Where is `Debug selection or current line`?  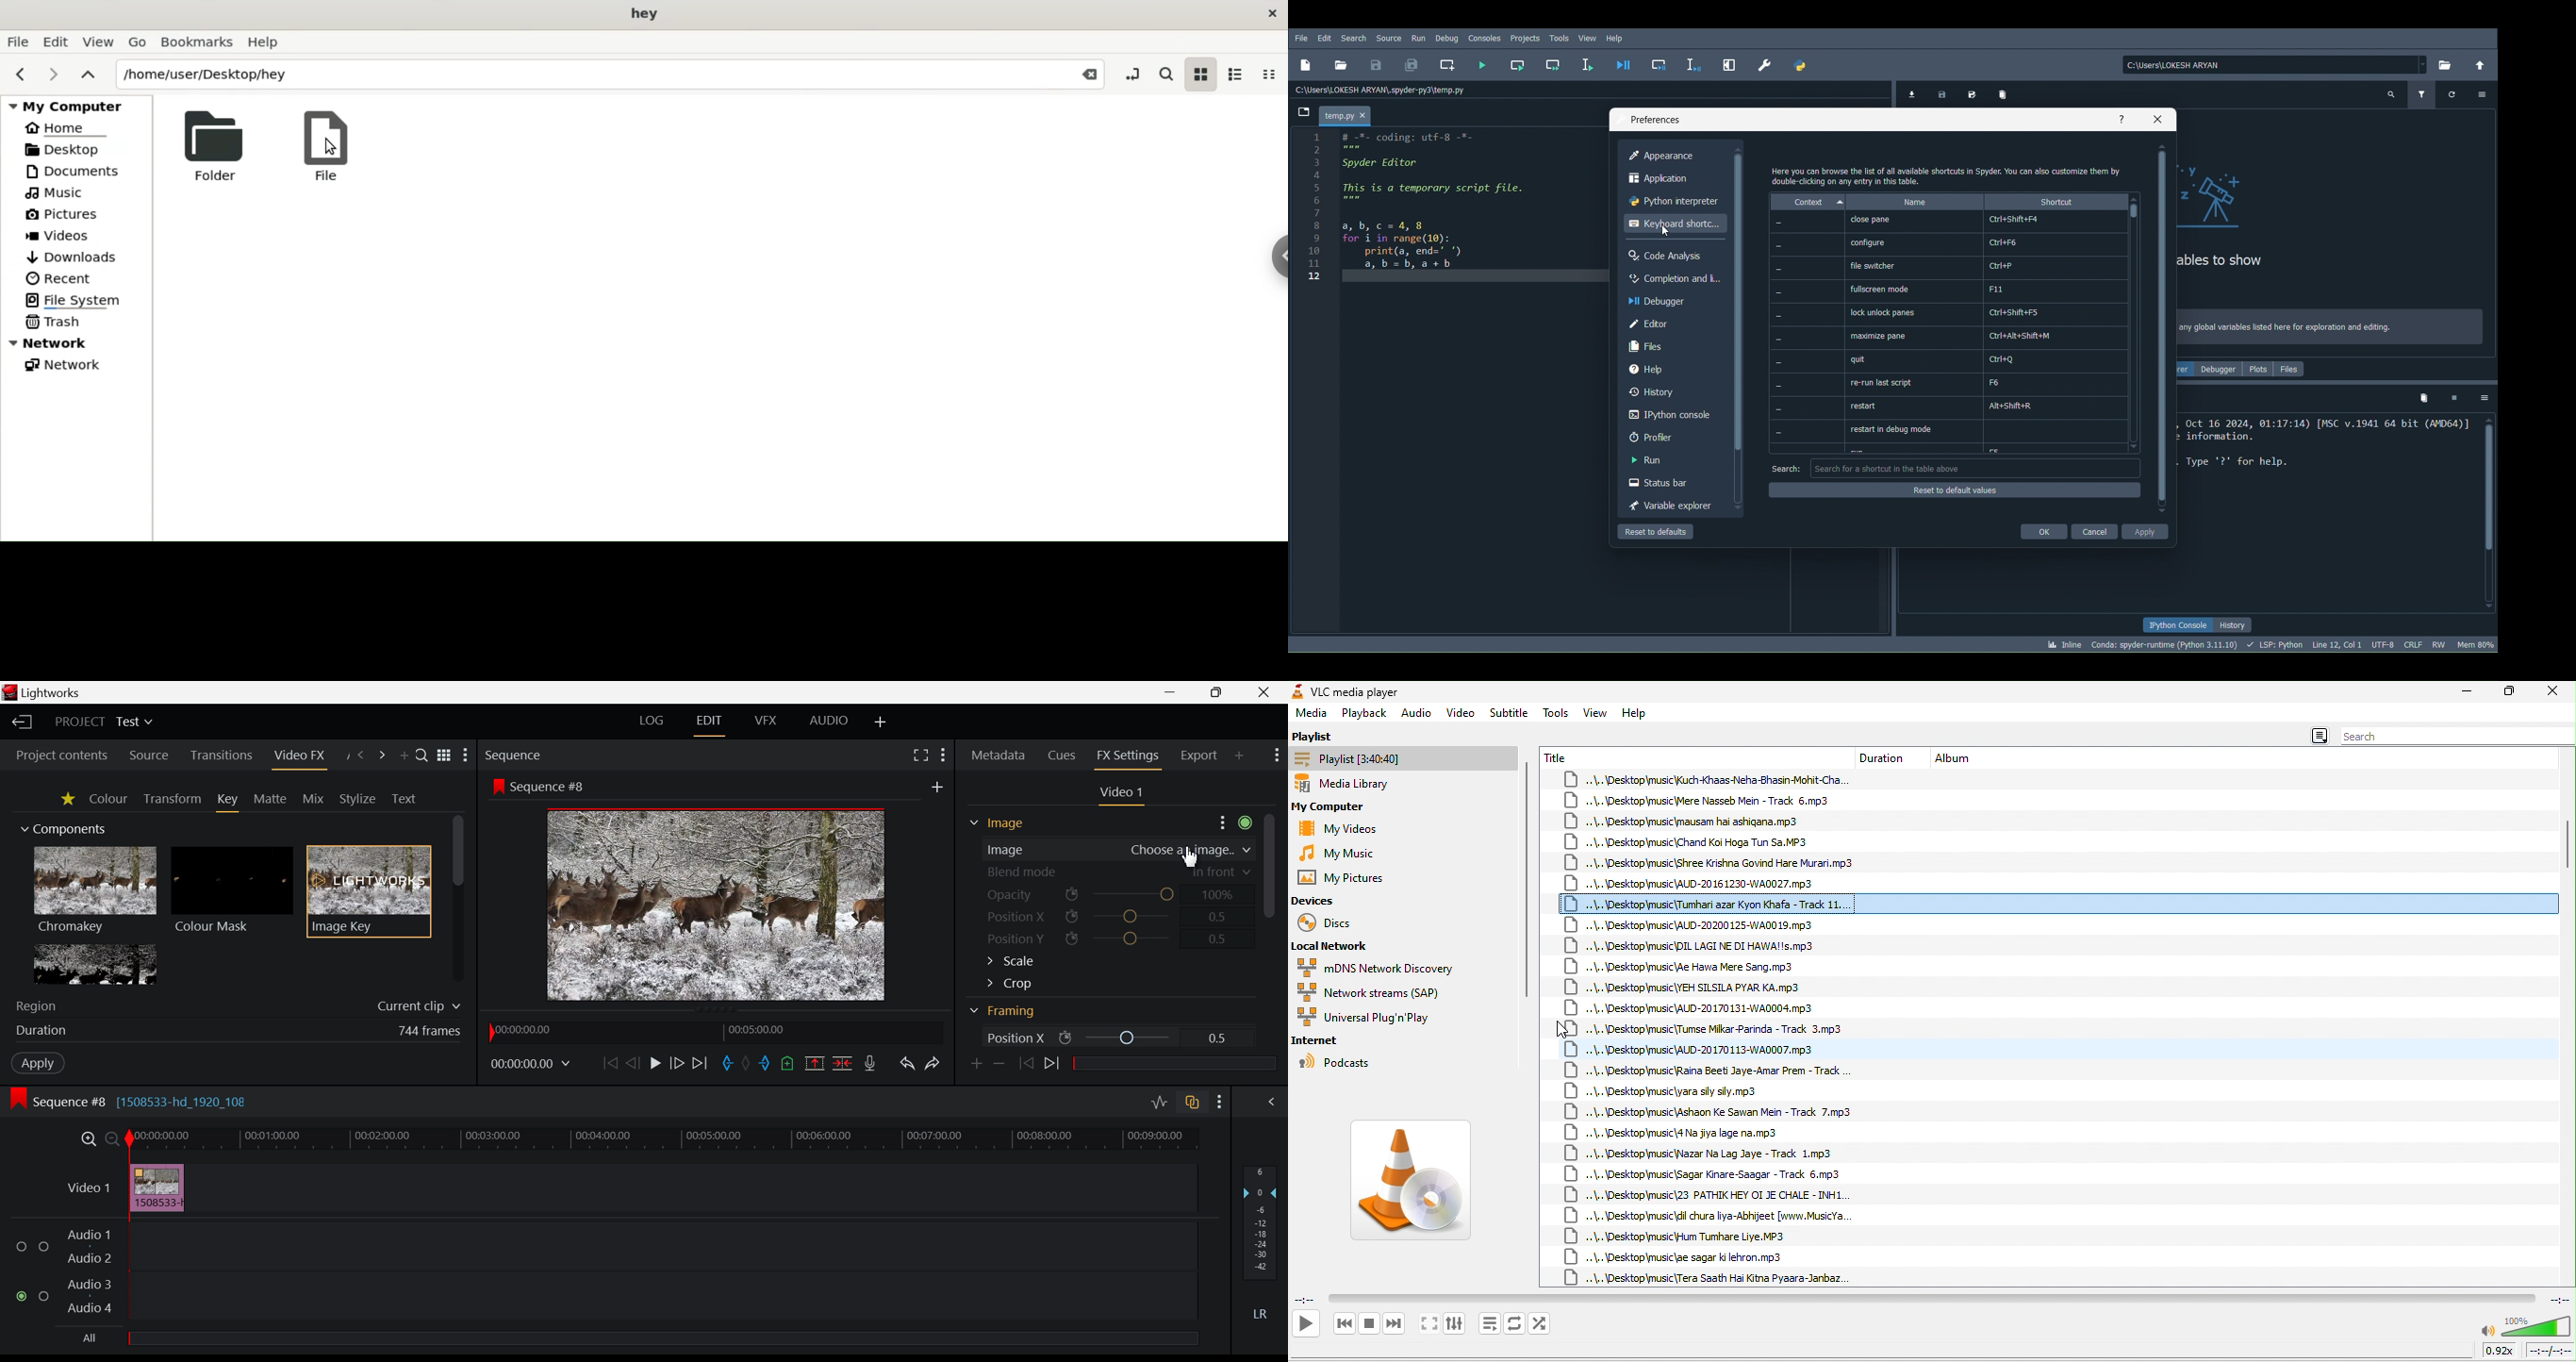
Debug selection or current line is located at coordinates (1694, 63).